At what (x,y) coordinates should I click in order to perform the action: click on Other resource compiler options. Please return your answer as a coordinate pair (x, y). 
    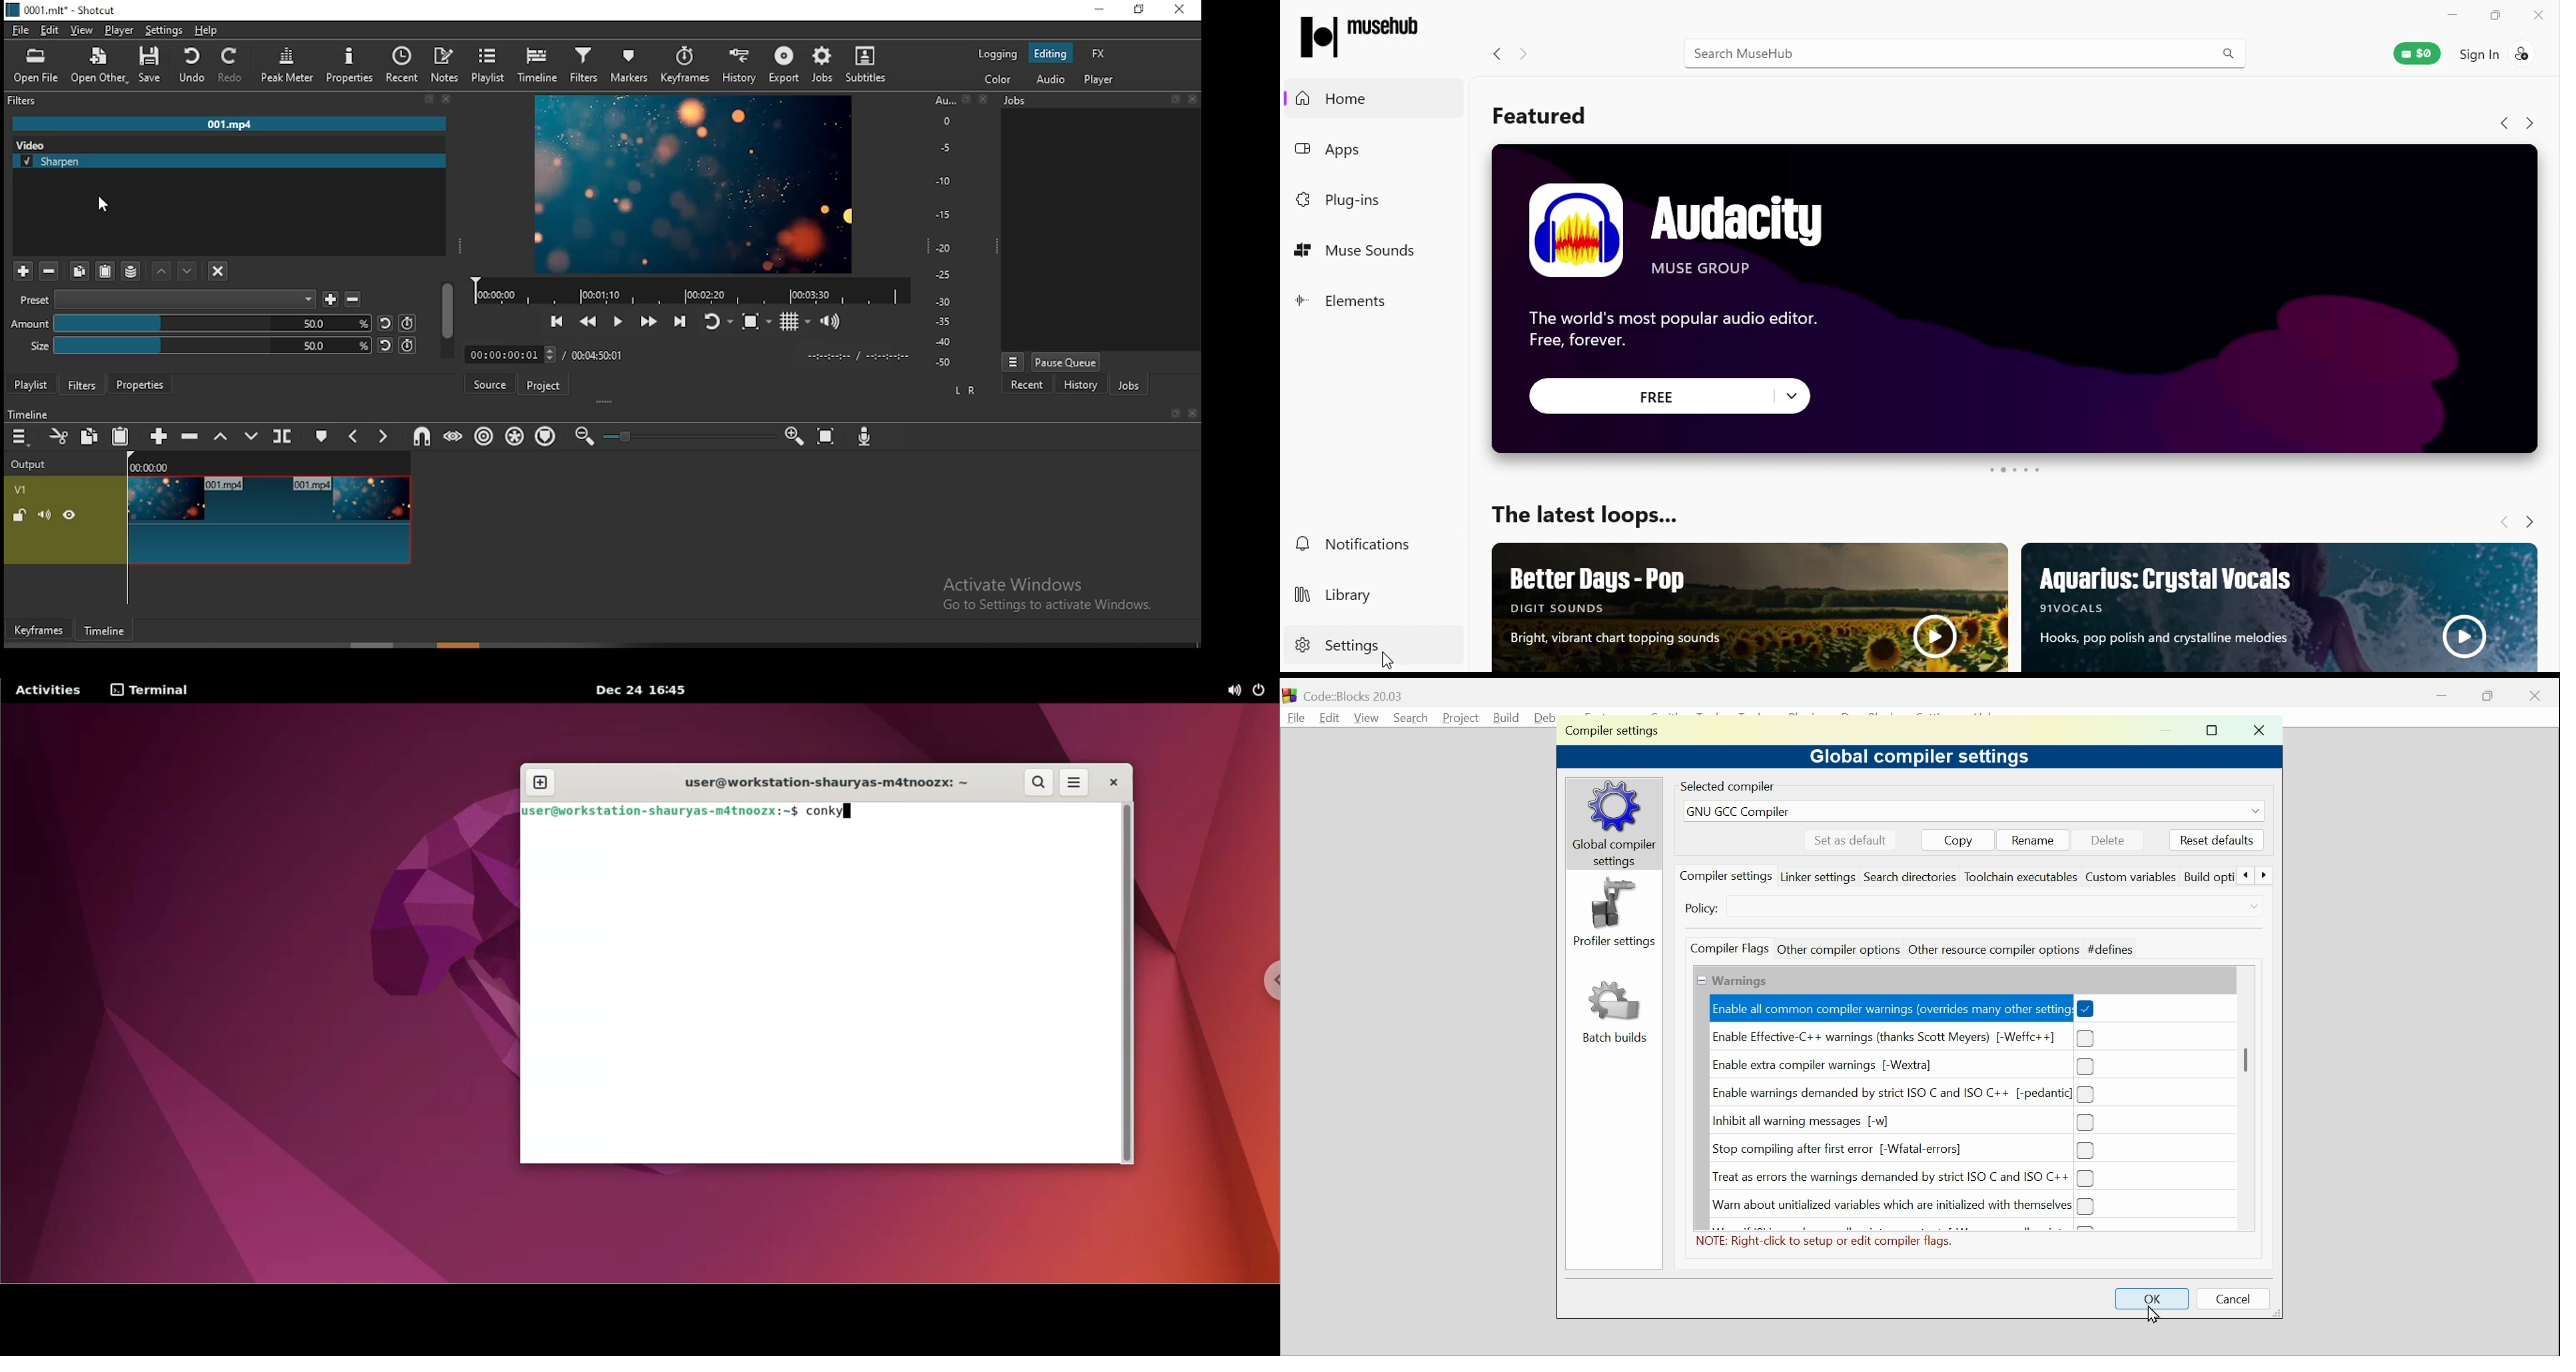
    Looking at the image, I should click on (1992, 948).